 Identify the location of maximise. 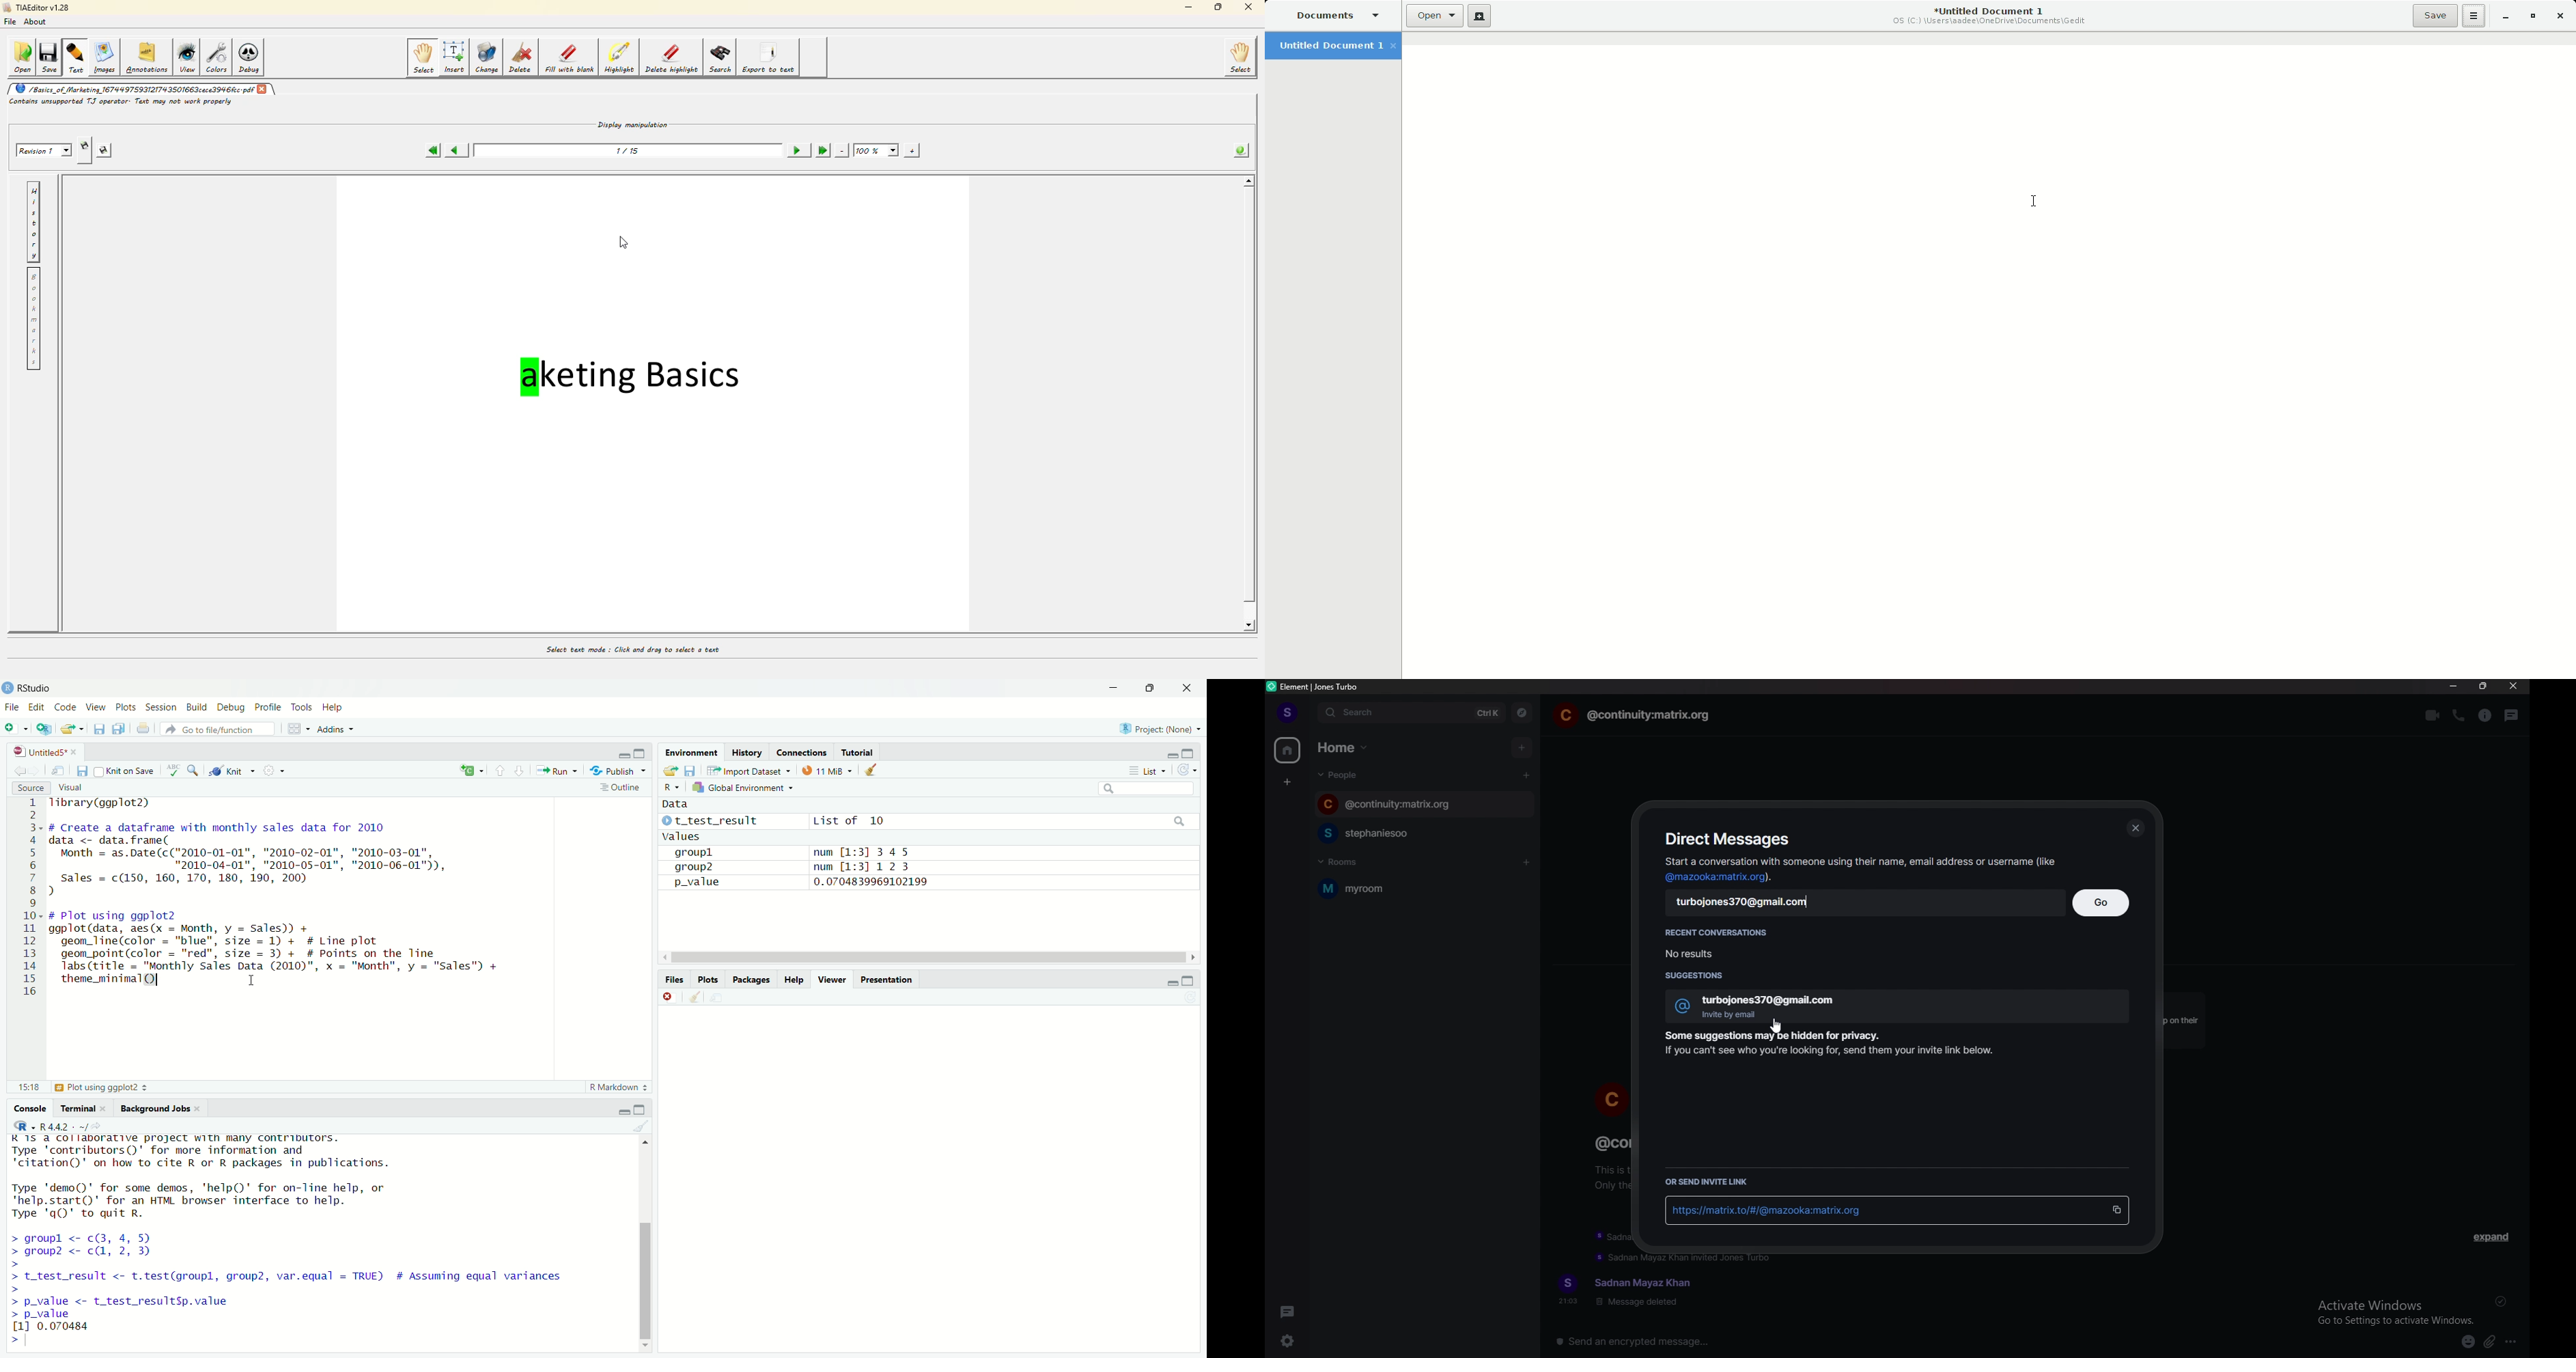
(1189, 753).